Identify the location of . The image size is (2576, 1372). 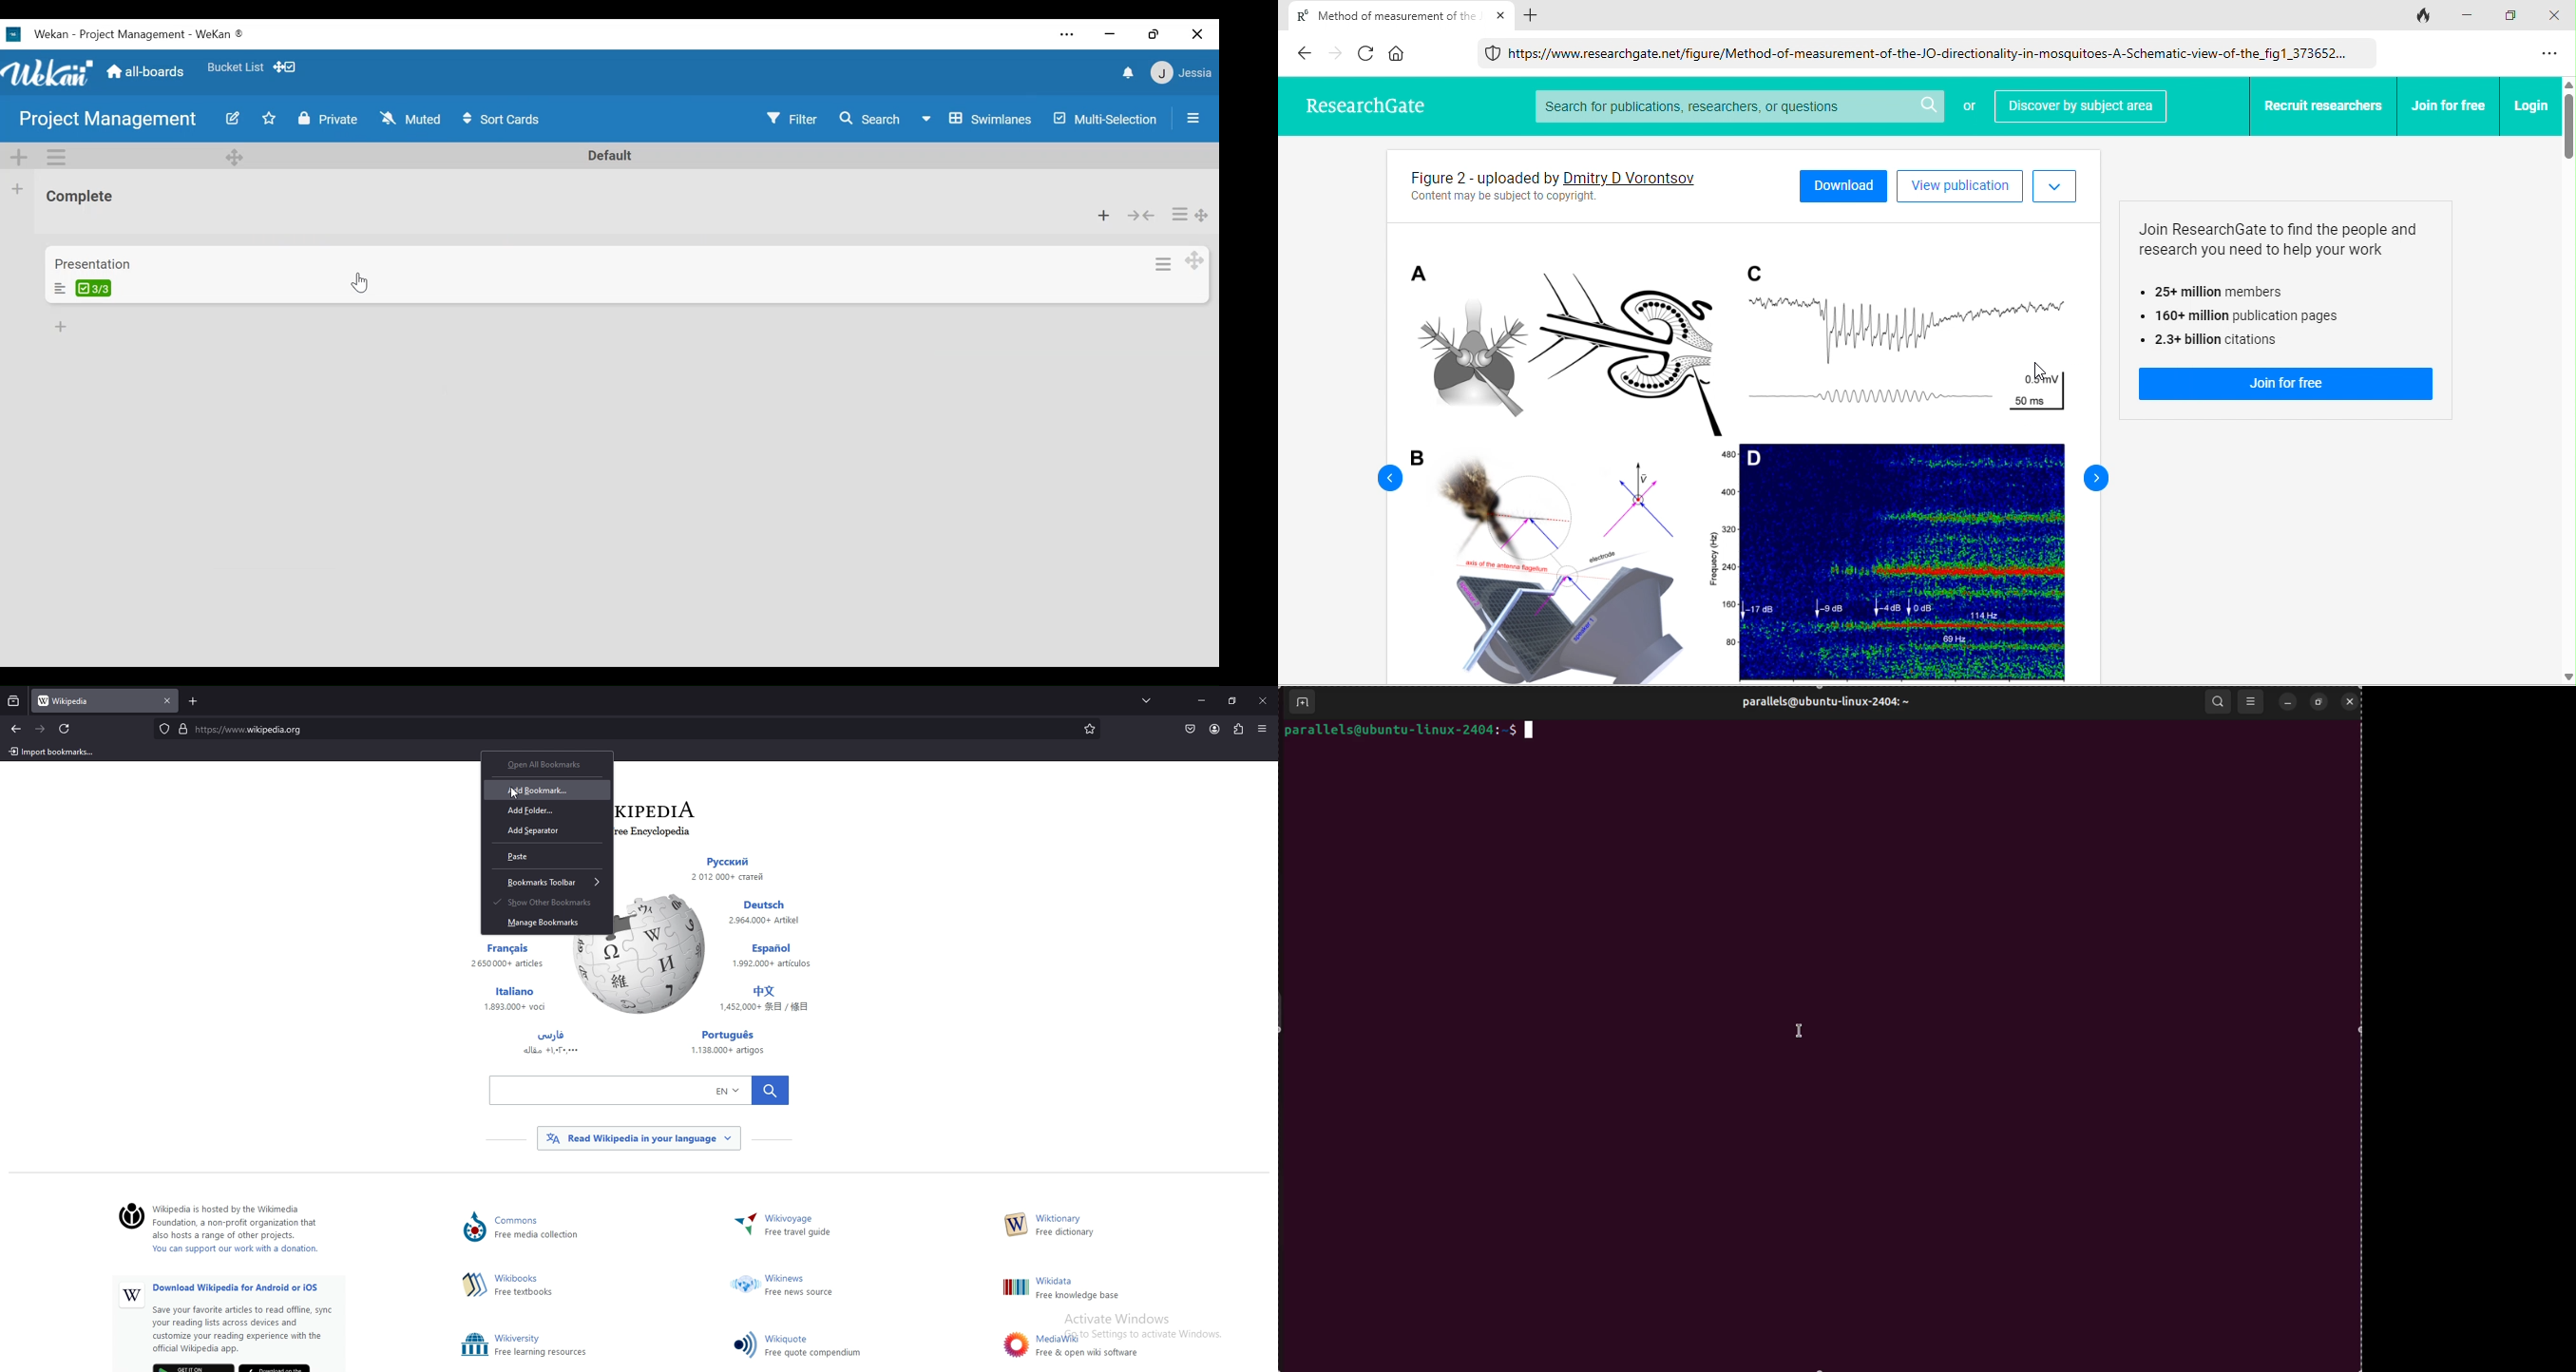
(543, 1345).